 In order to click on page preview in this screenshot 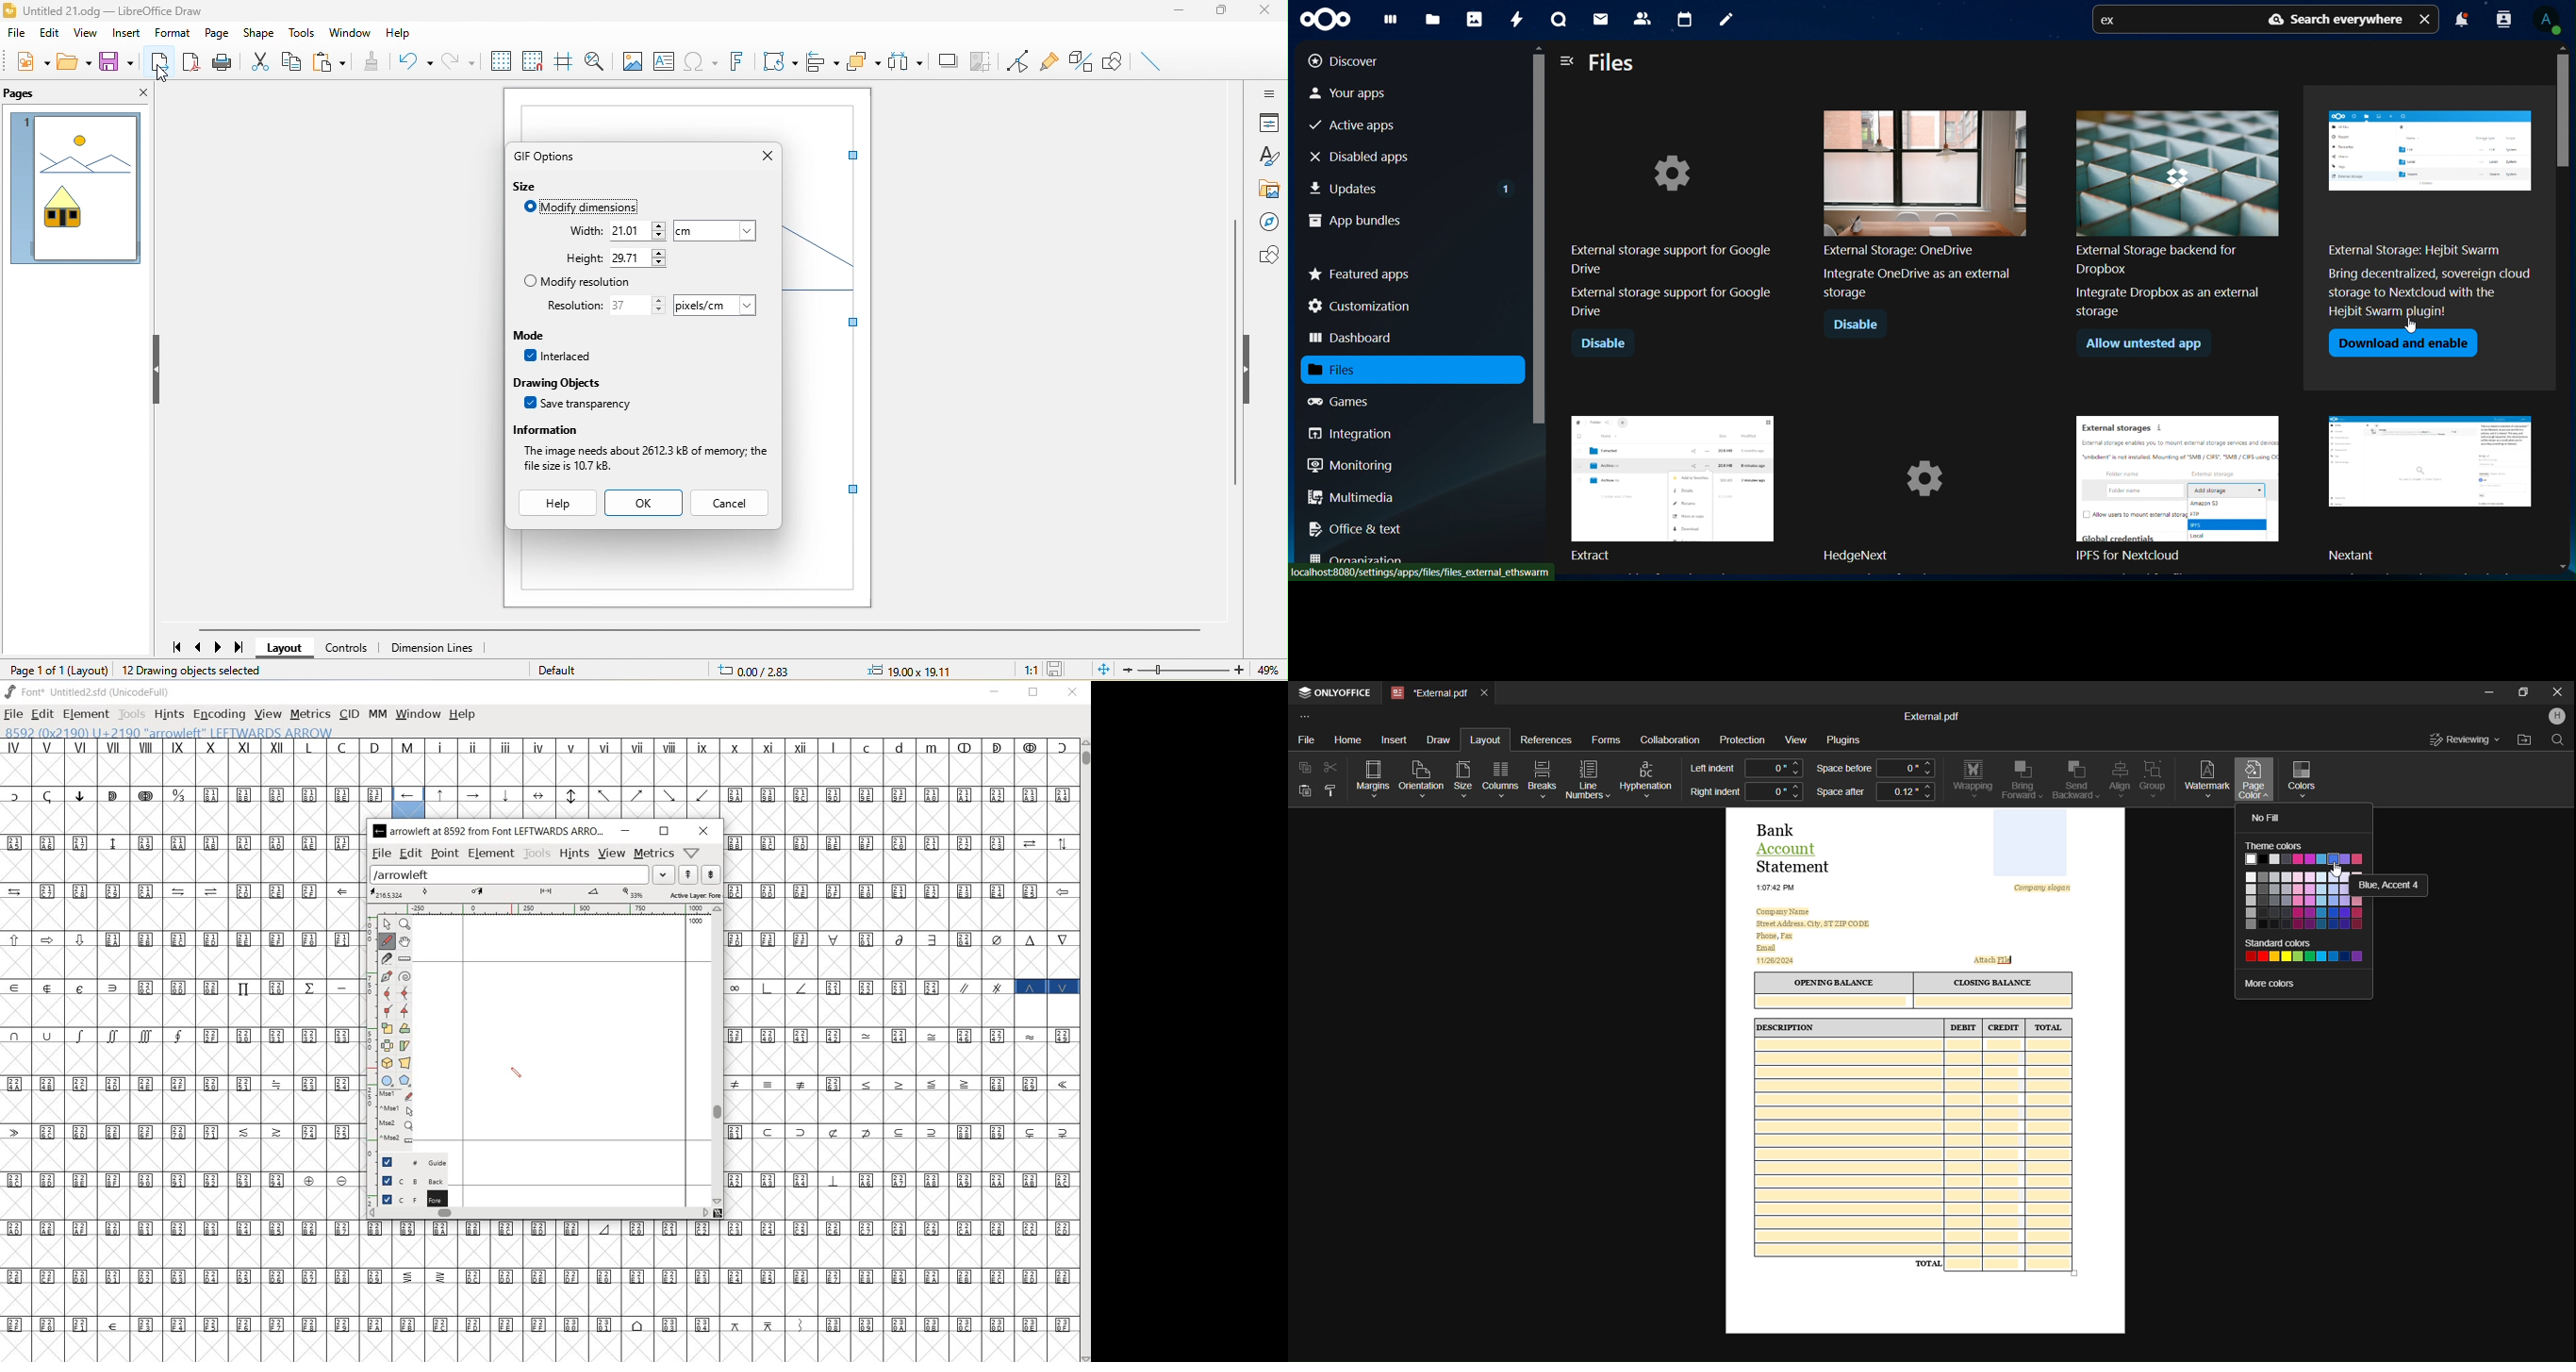, I will do `click(74, 191)`.